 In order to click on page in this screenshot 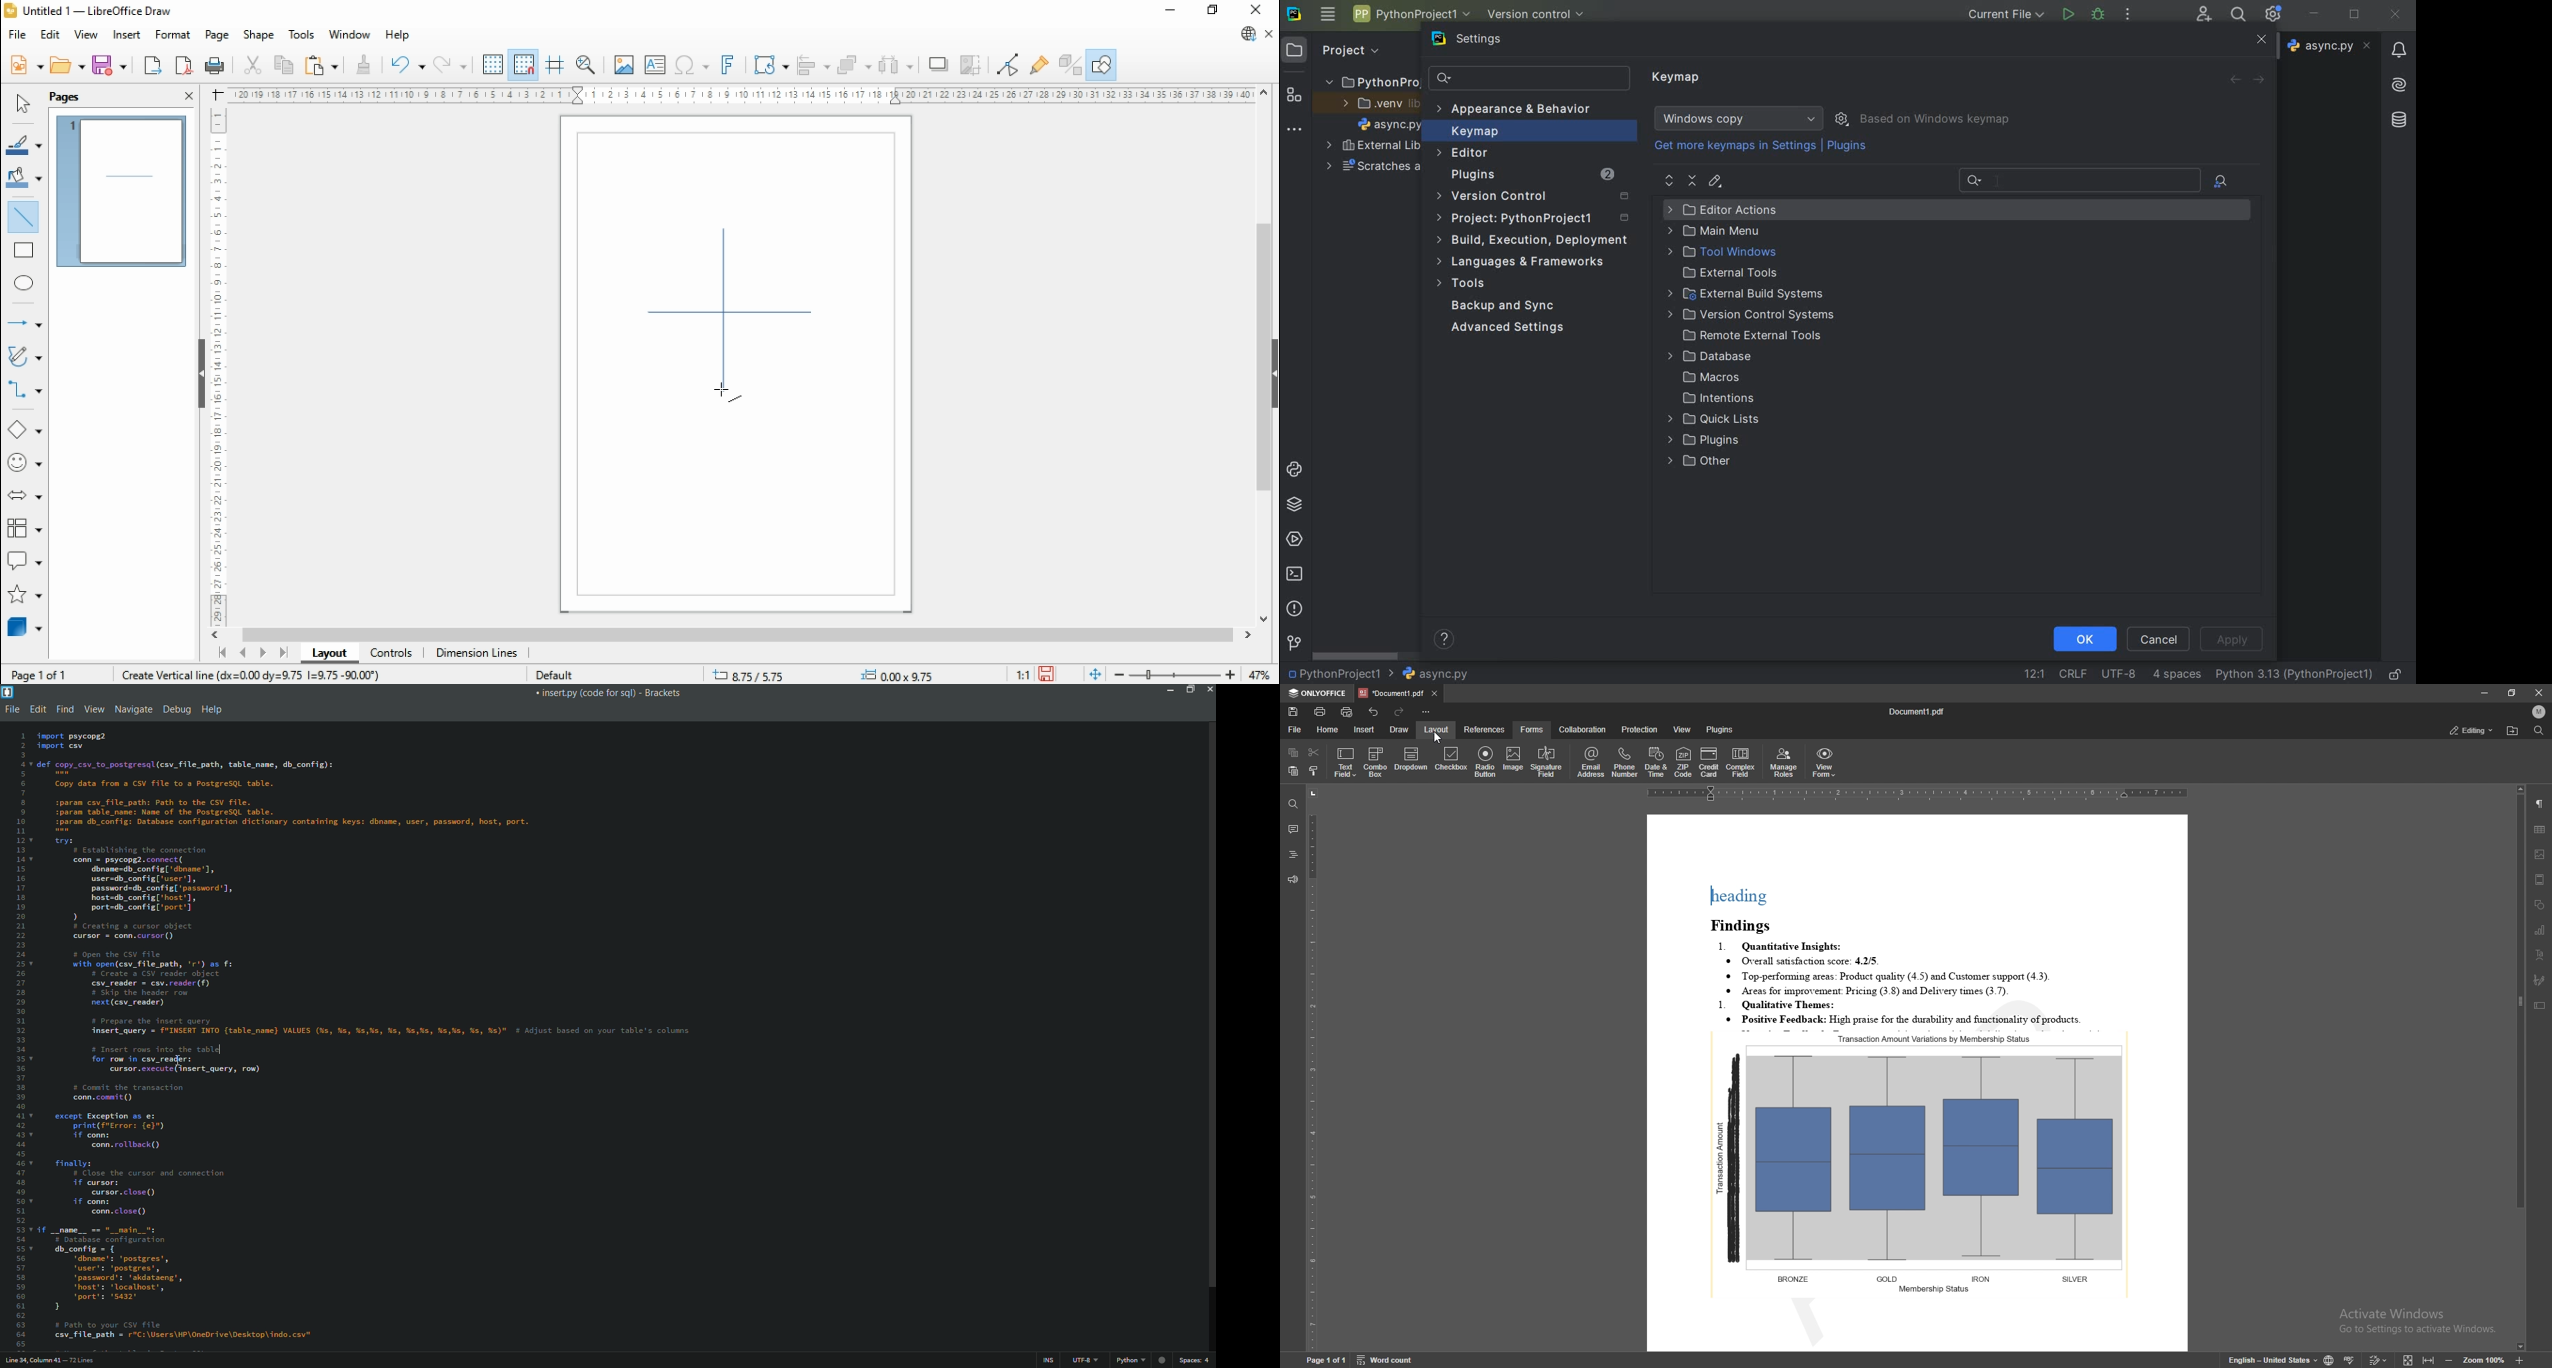, I will do `click(215, 35)`.